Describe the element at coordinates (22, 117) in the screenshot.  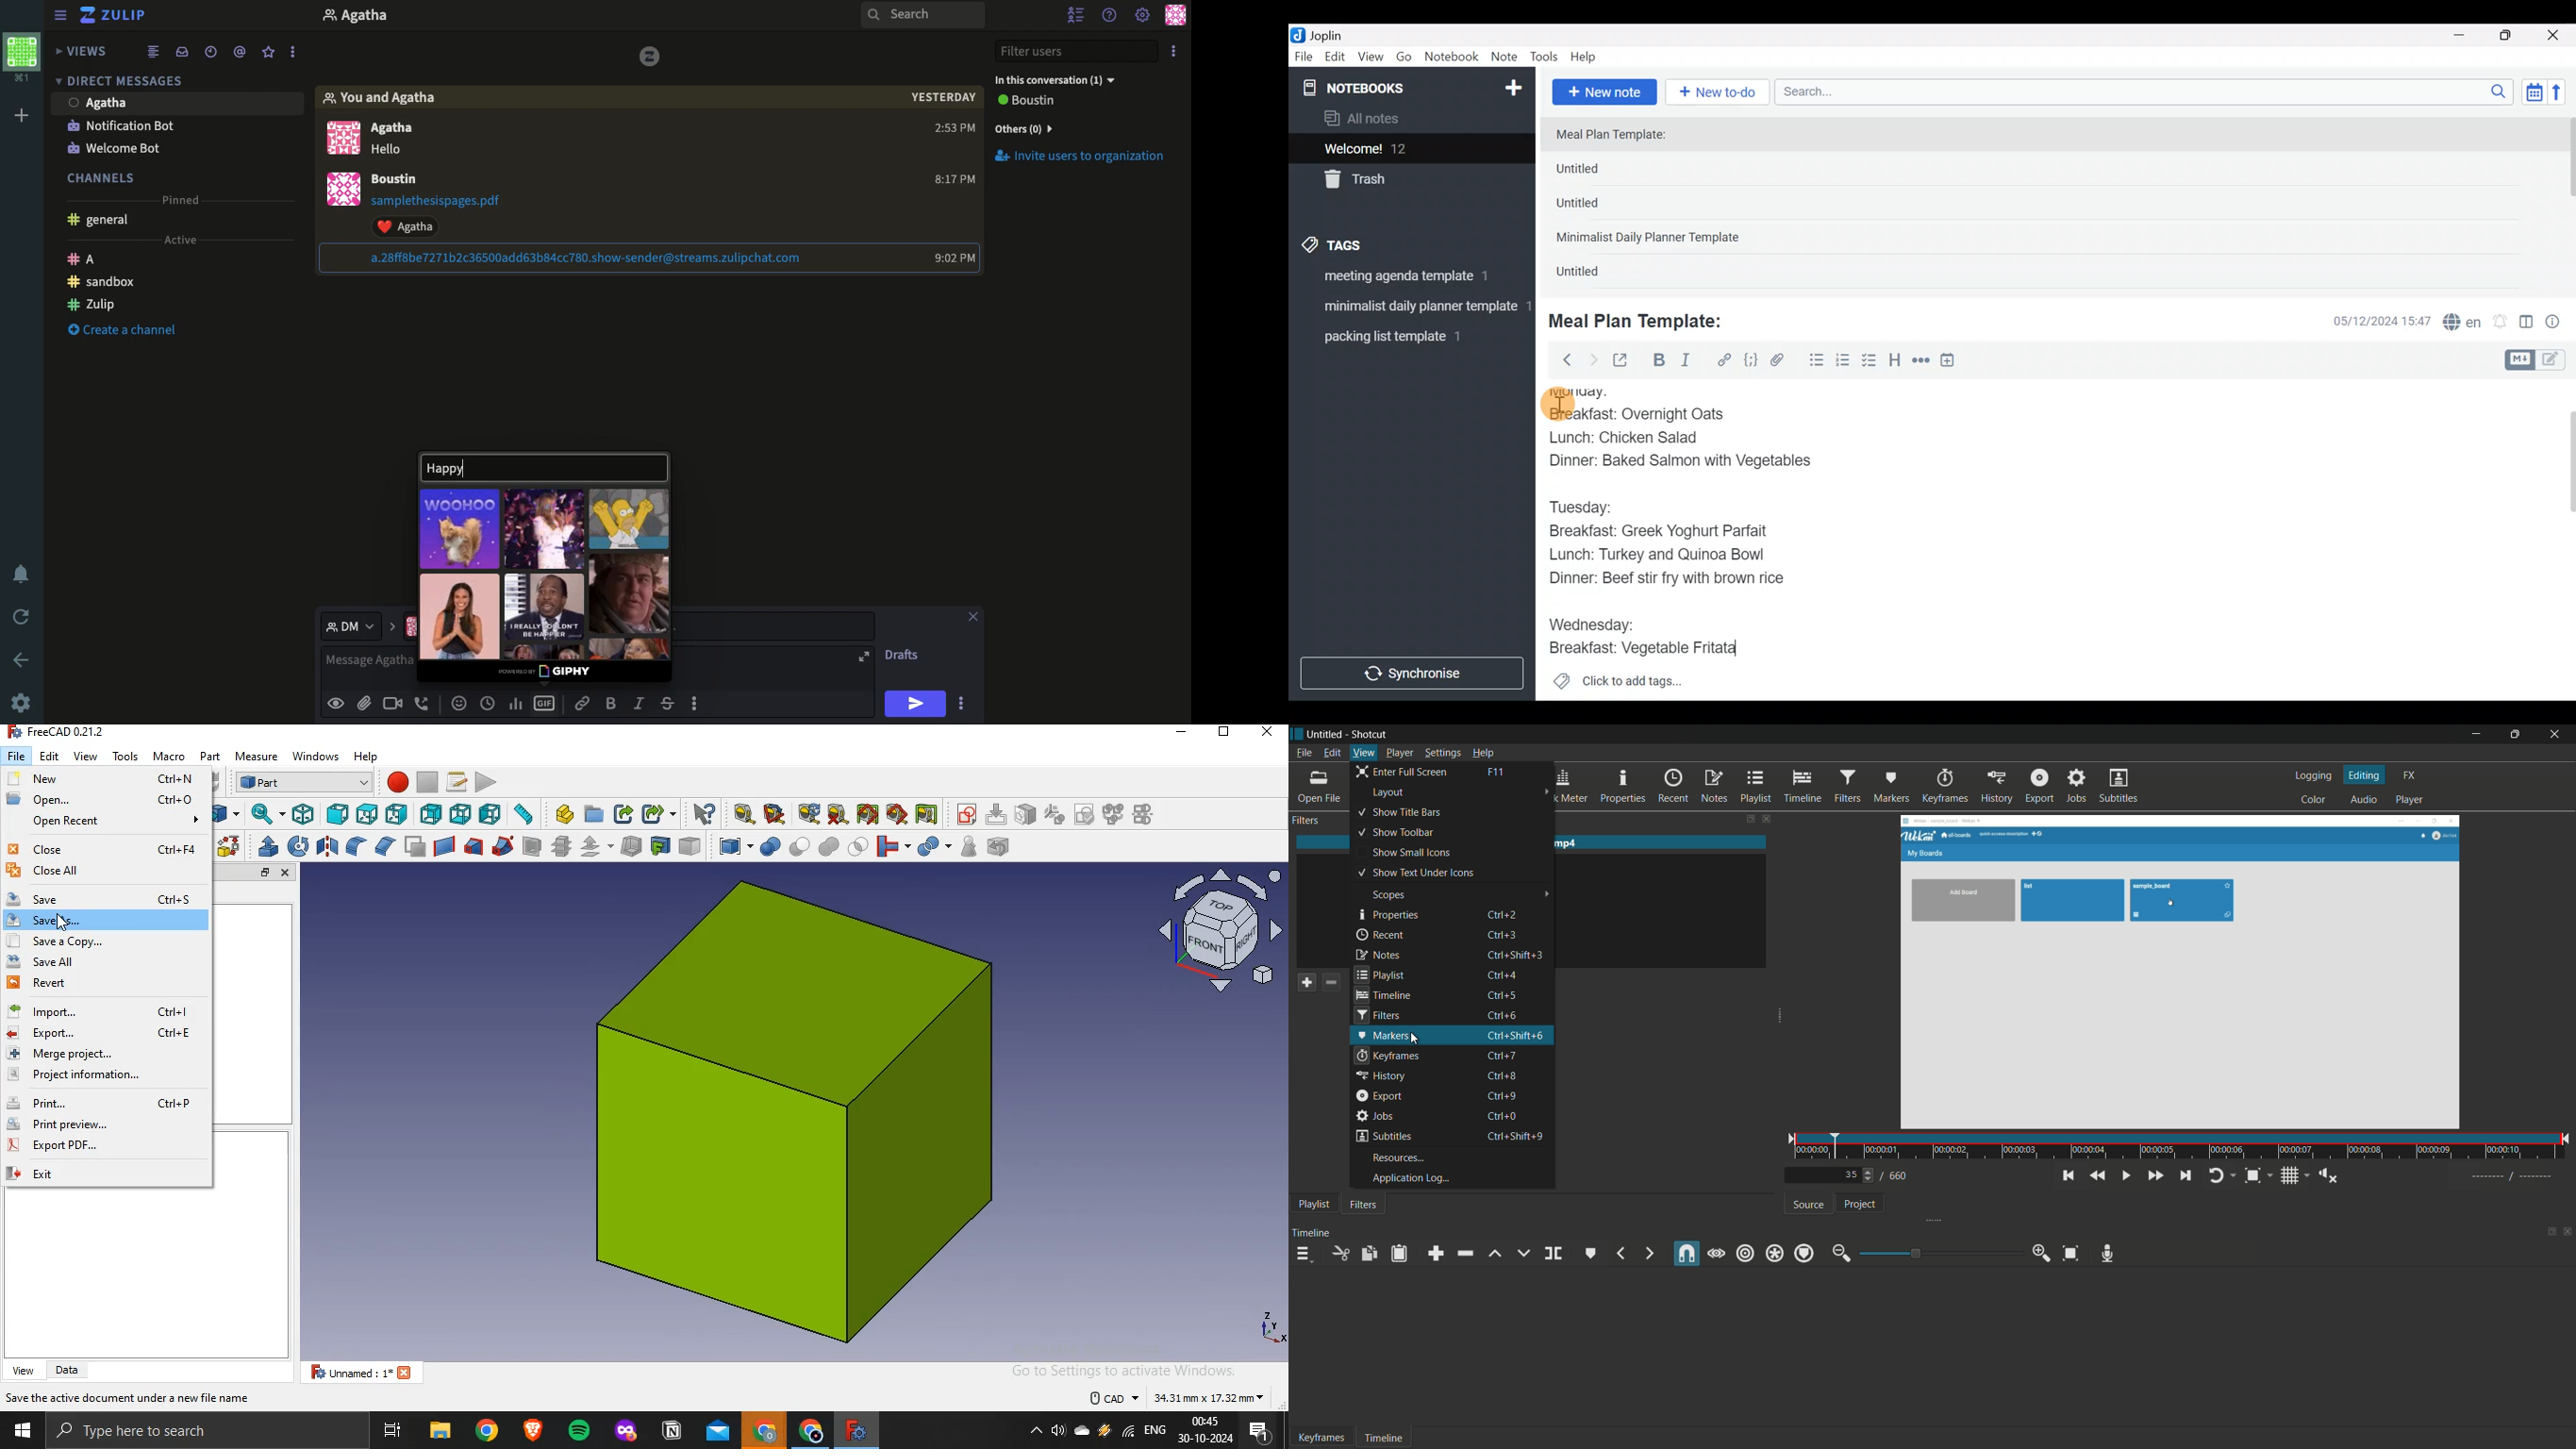
I see `Add` at that location.